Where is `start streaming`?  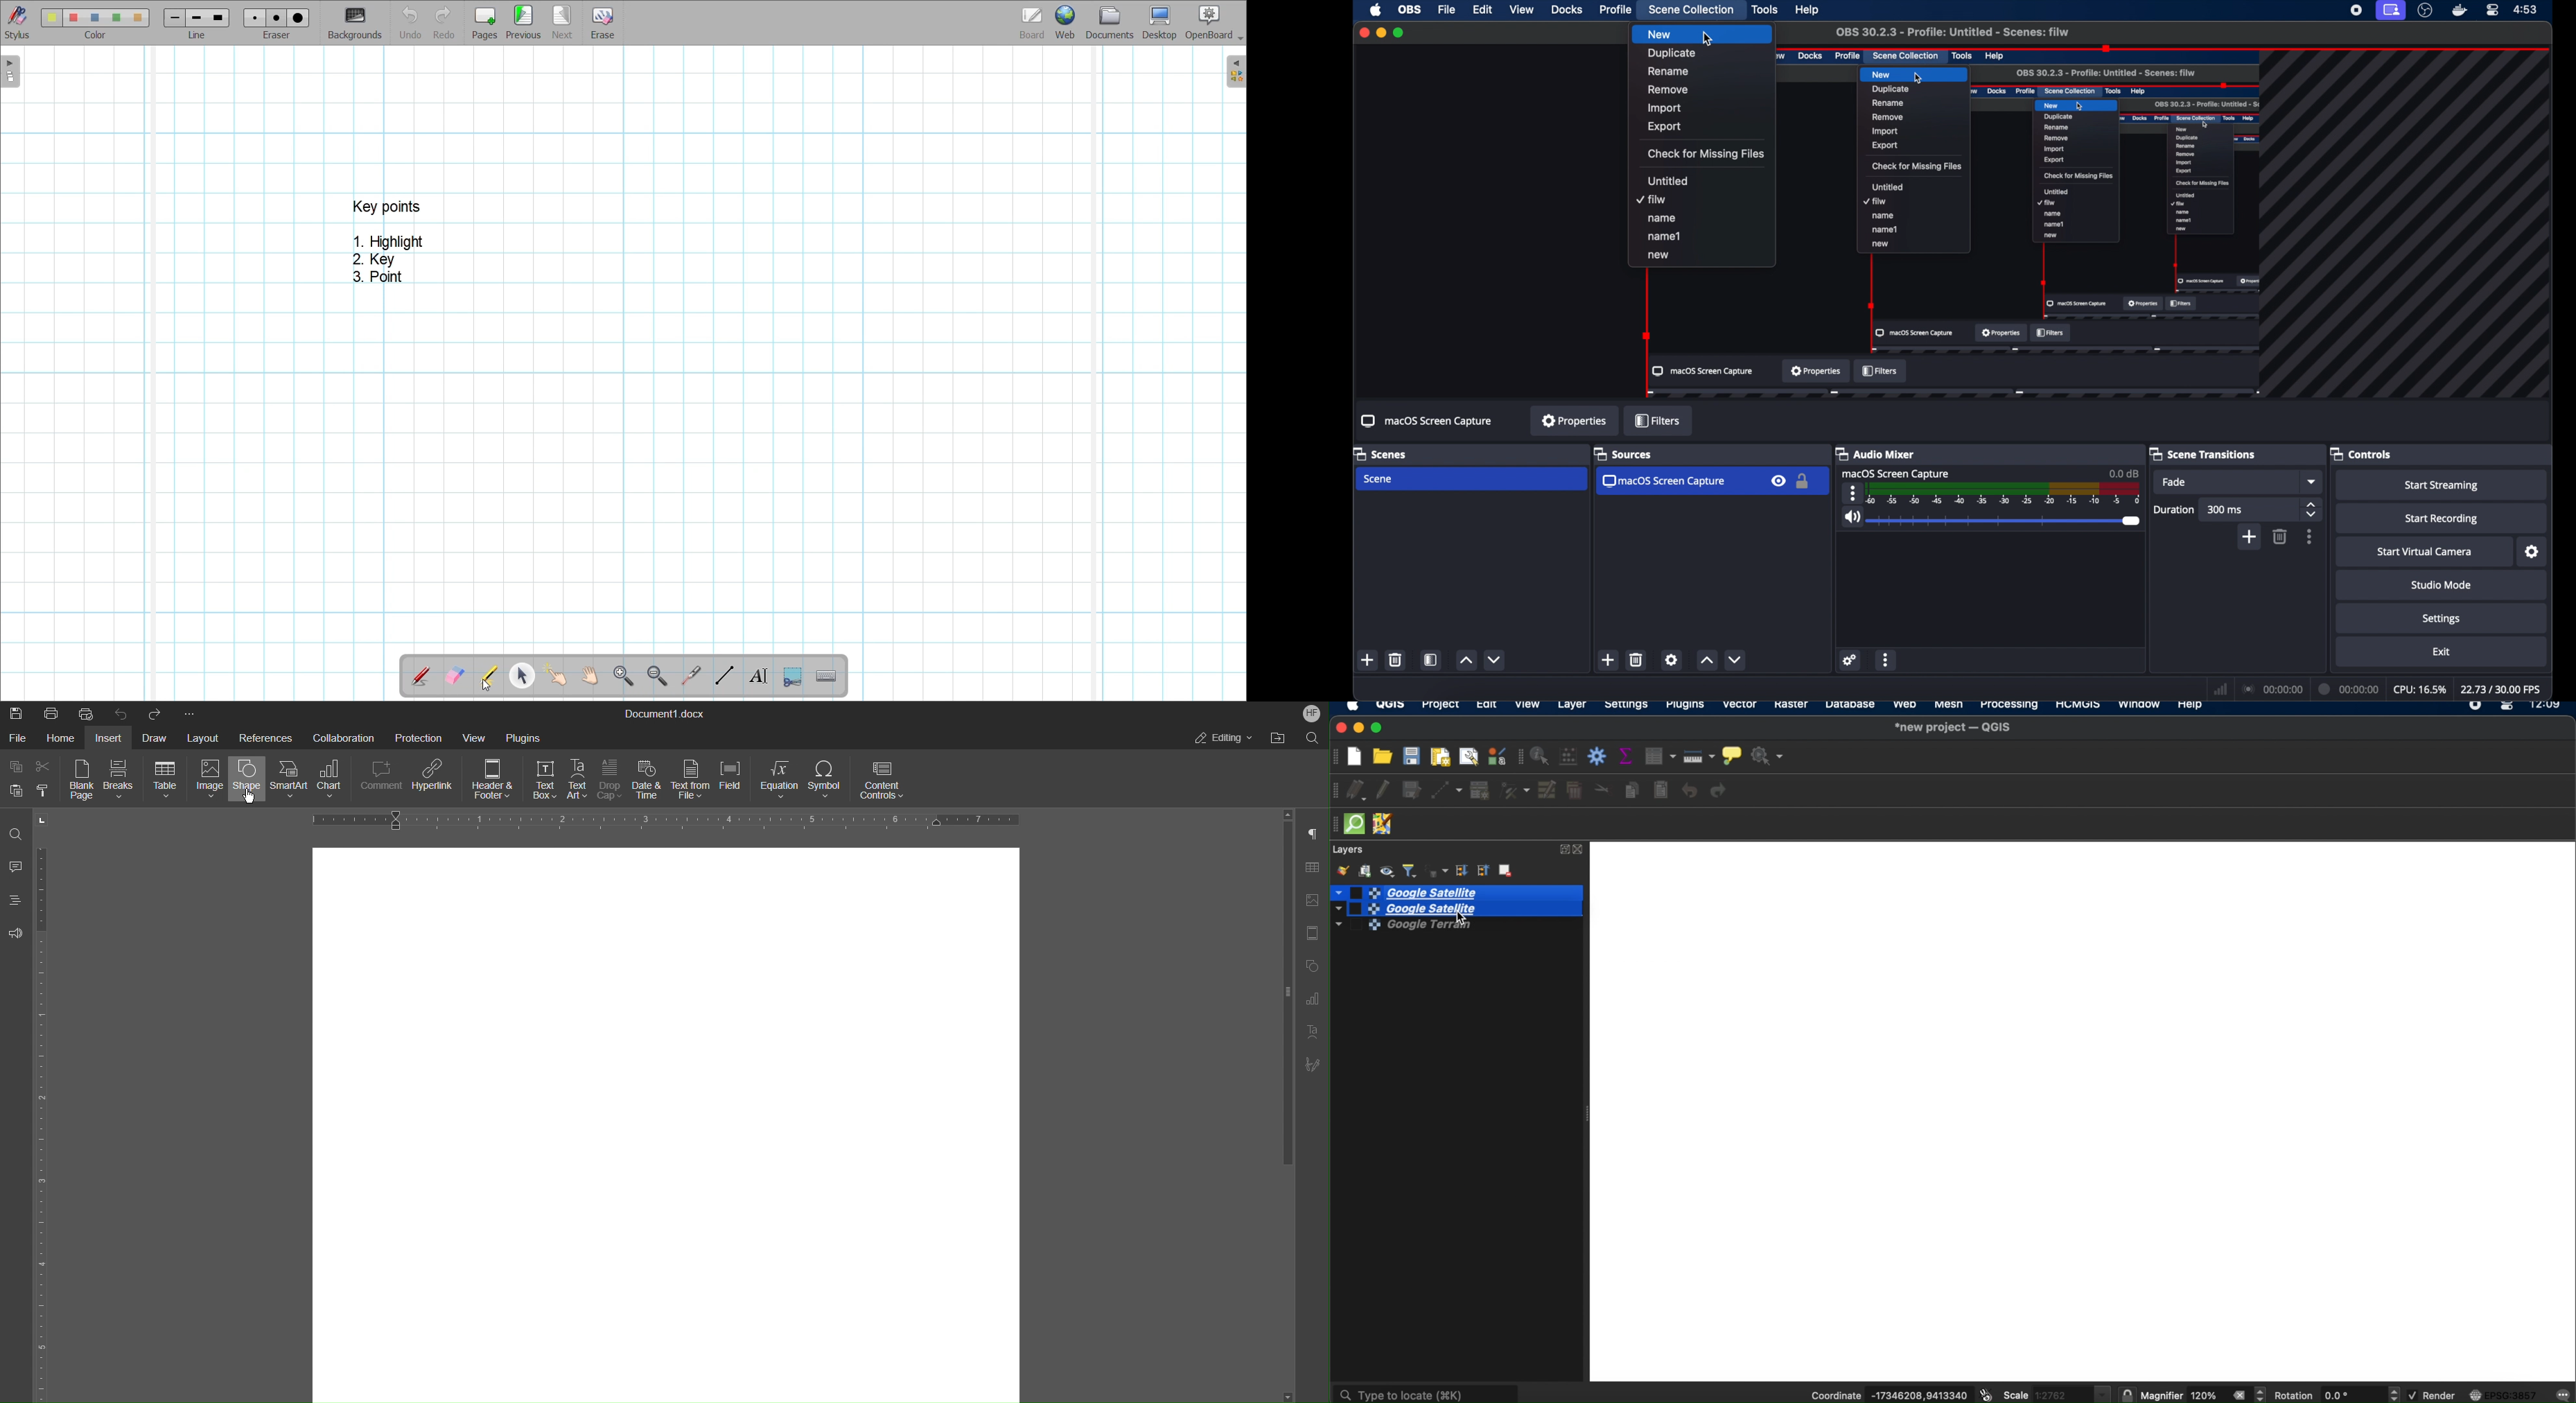 start streaming is located at coordinates (2440, 484).